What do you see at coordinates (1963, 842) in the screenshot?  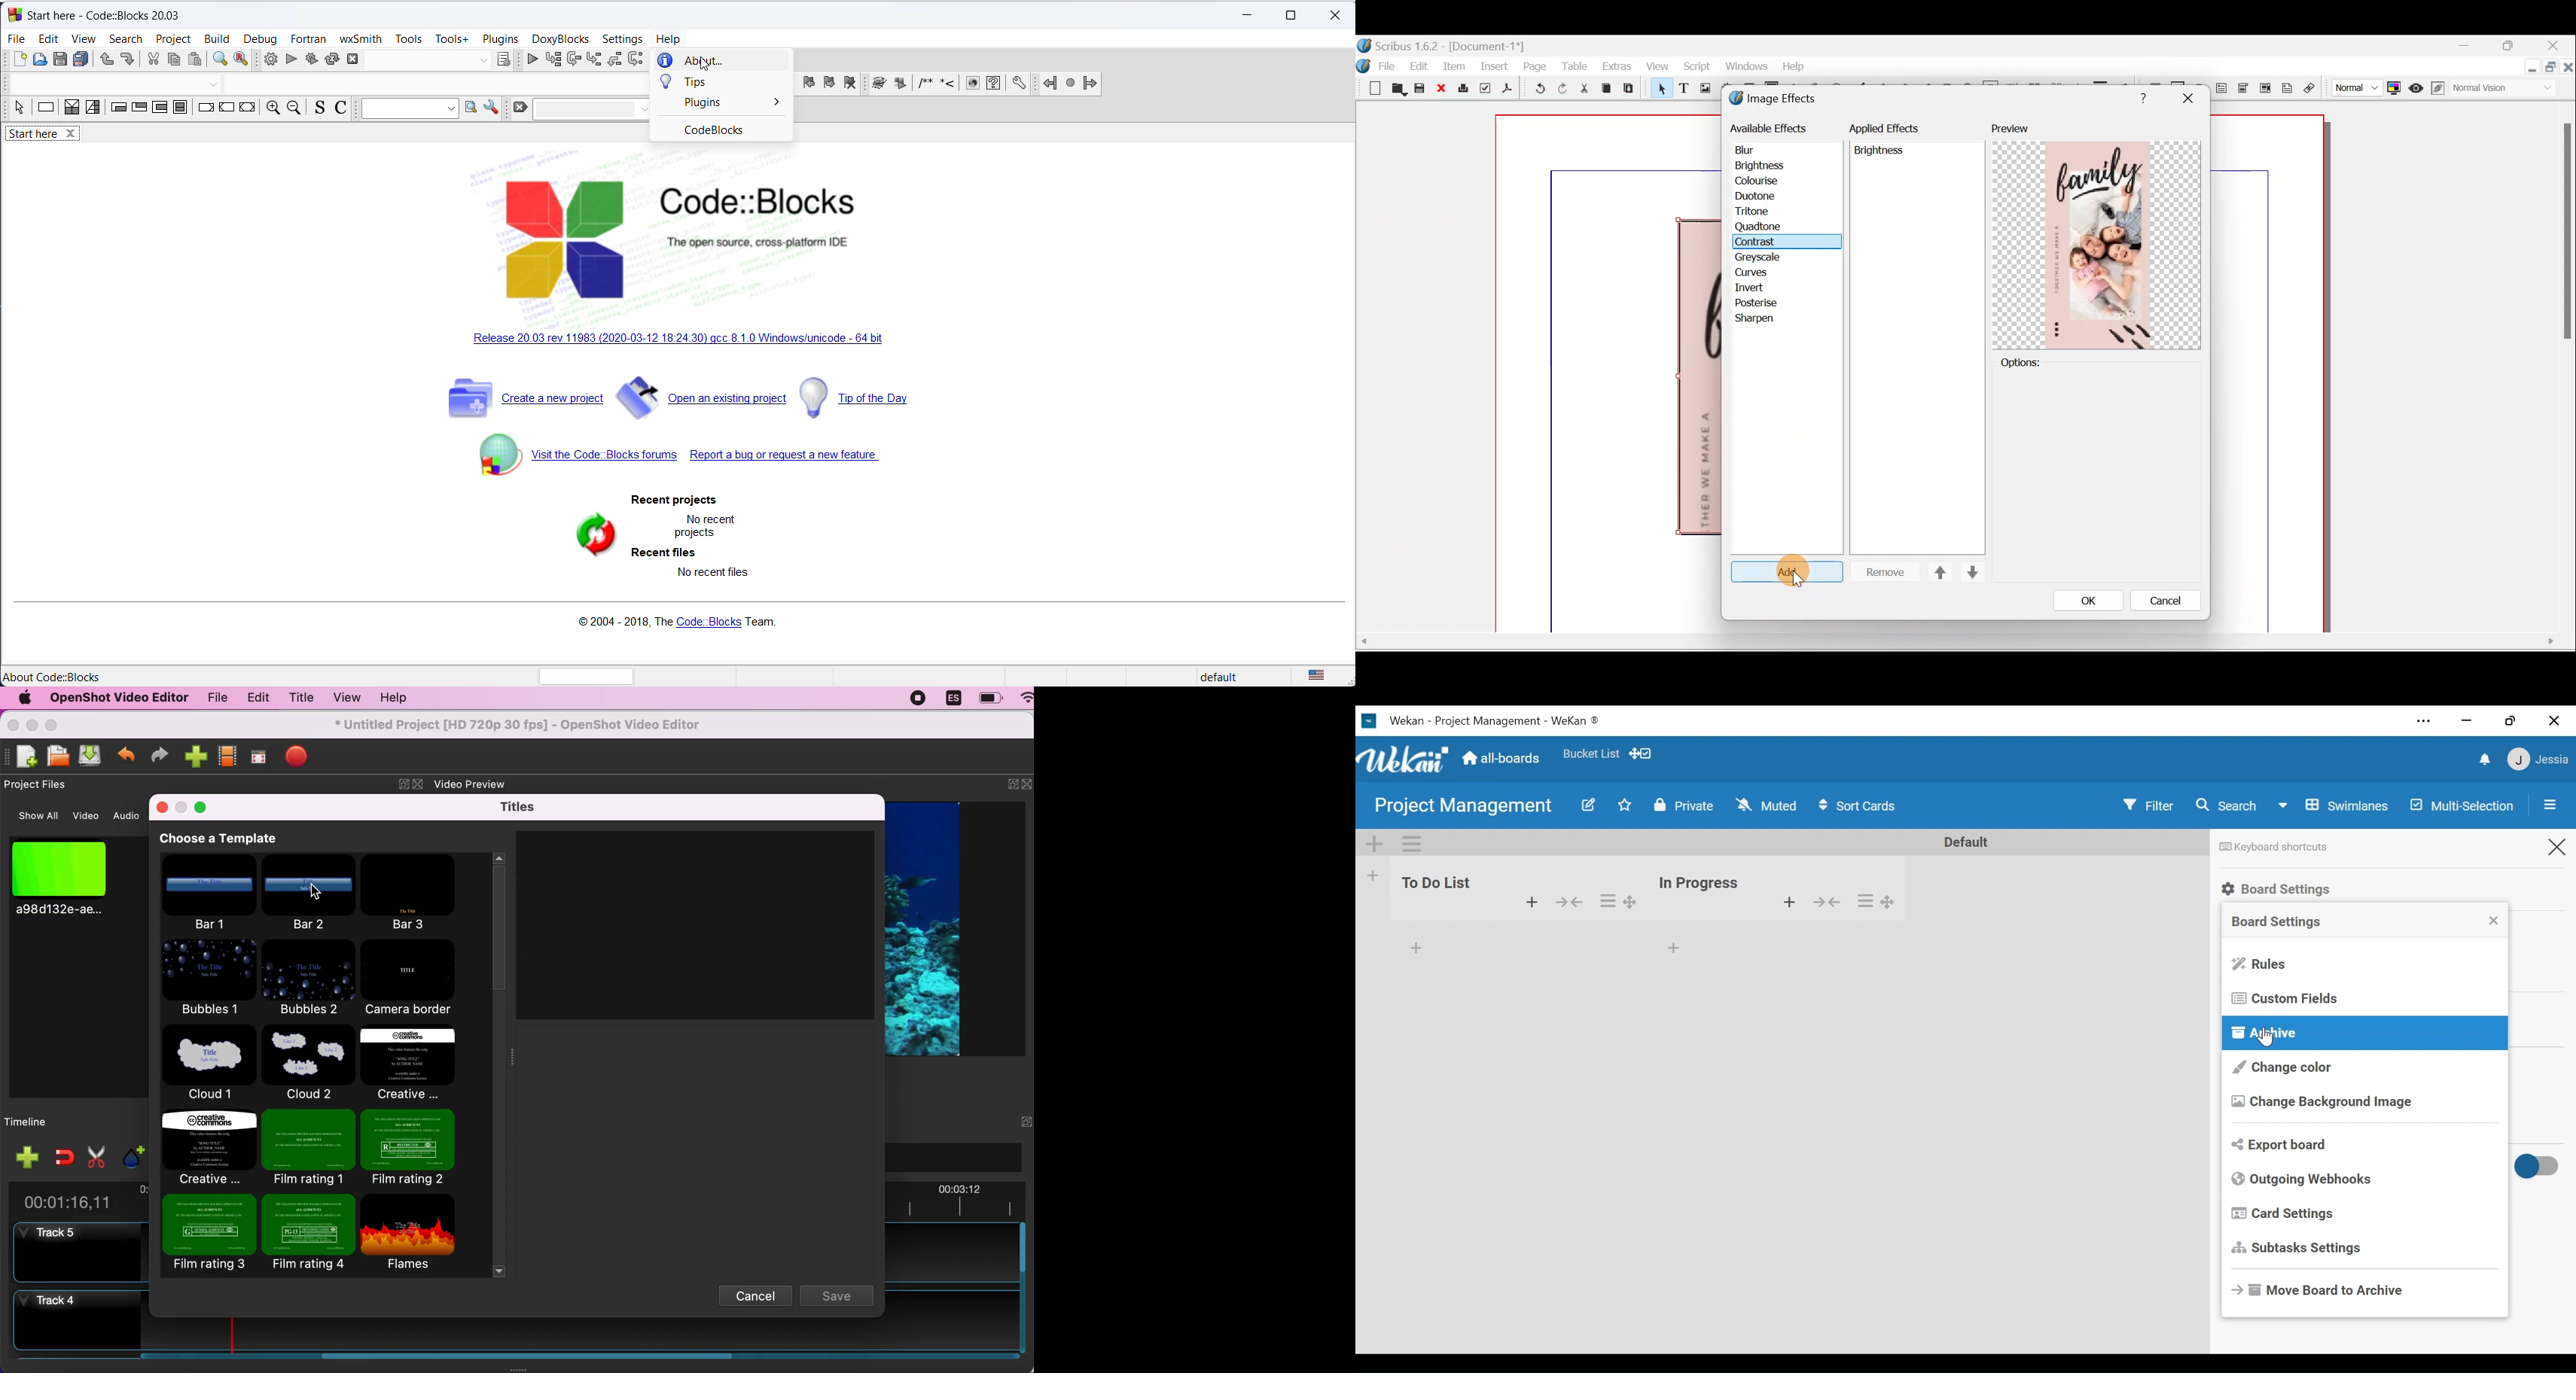 I see `Default` at bounding box center [1963, 842].